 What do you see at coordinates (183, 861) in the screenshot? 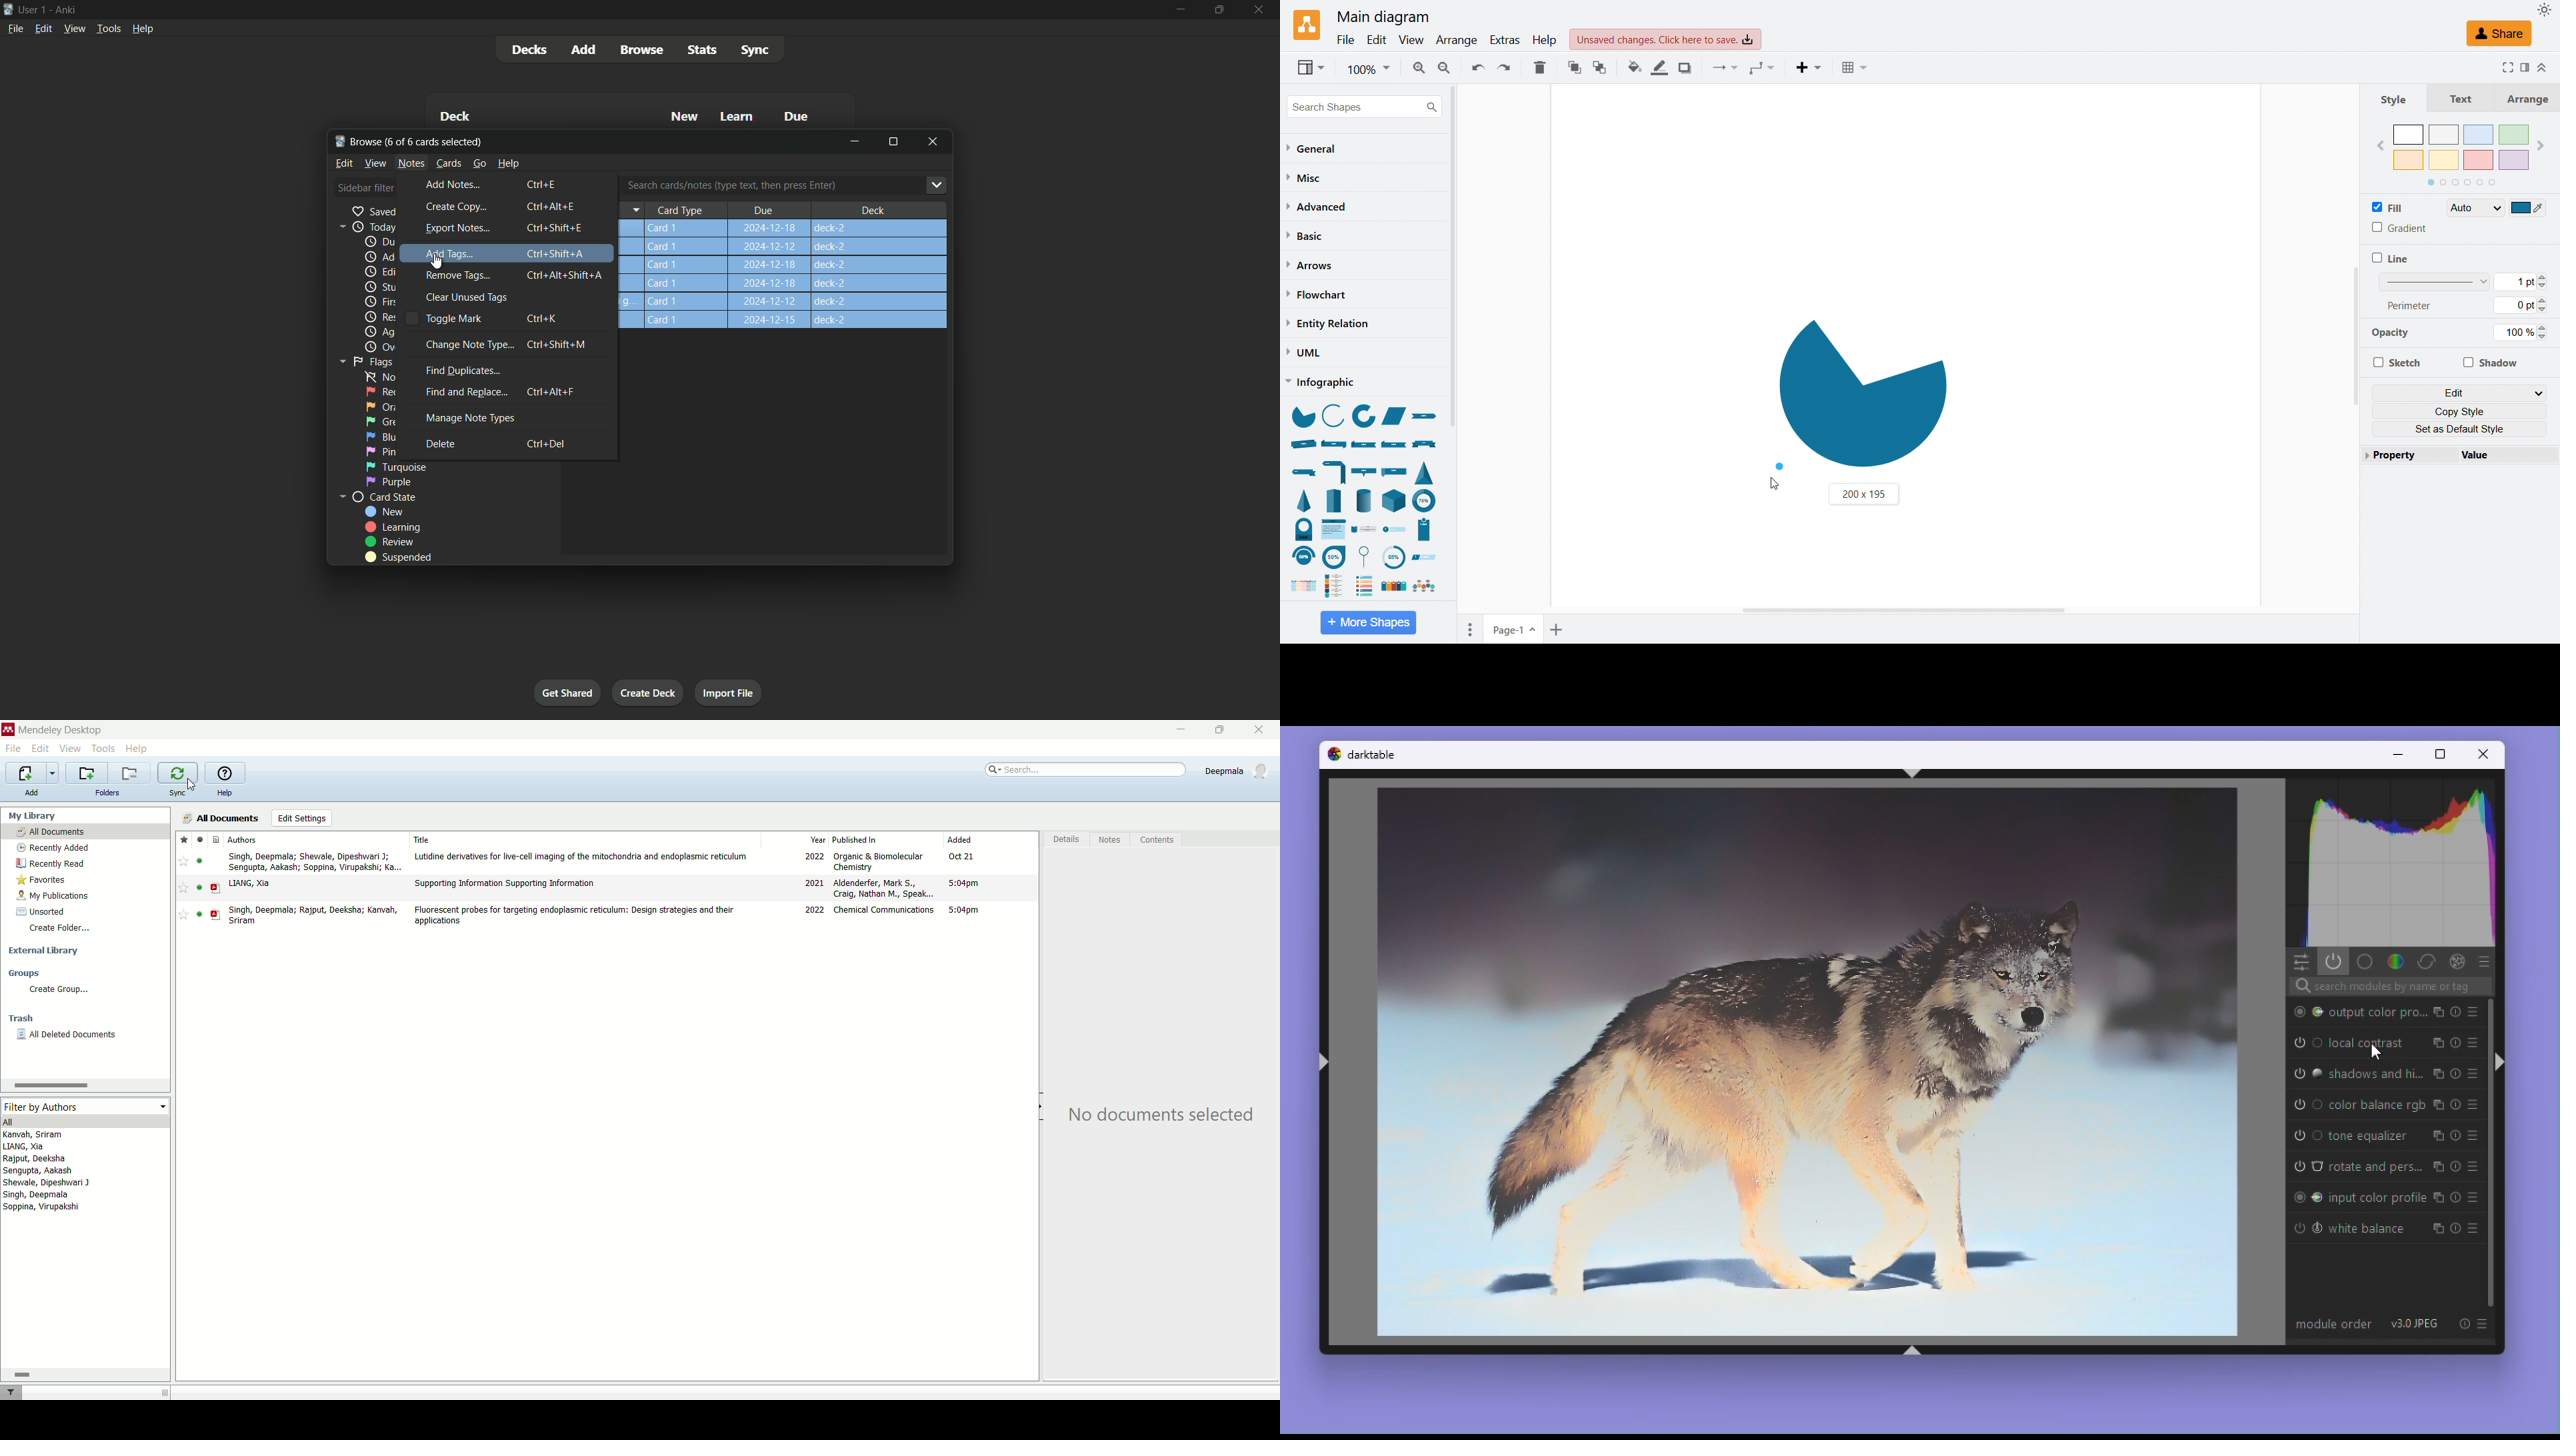
I see `Add to favorite` at bounding box center [183, 861].